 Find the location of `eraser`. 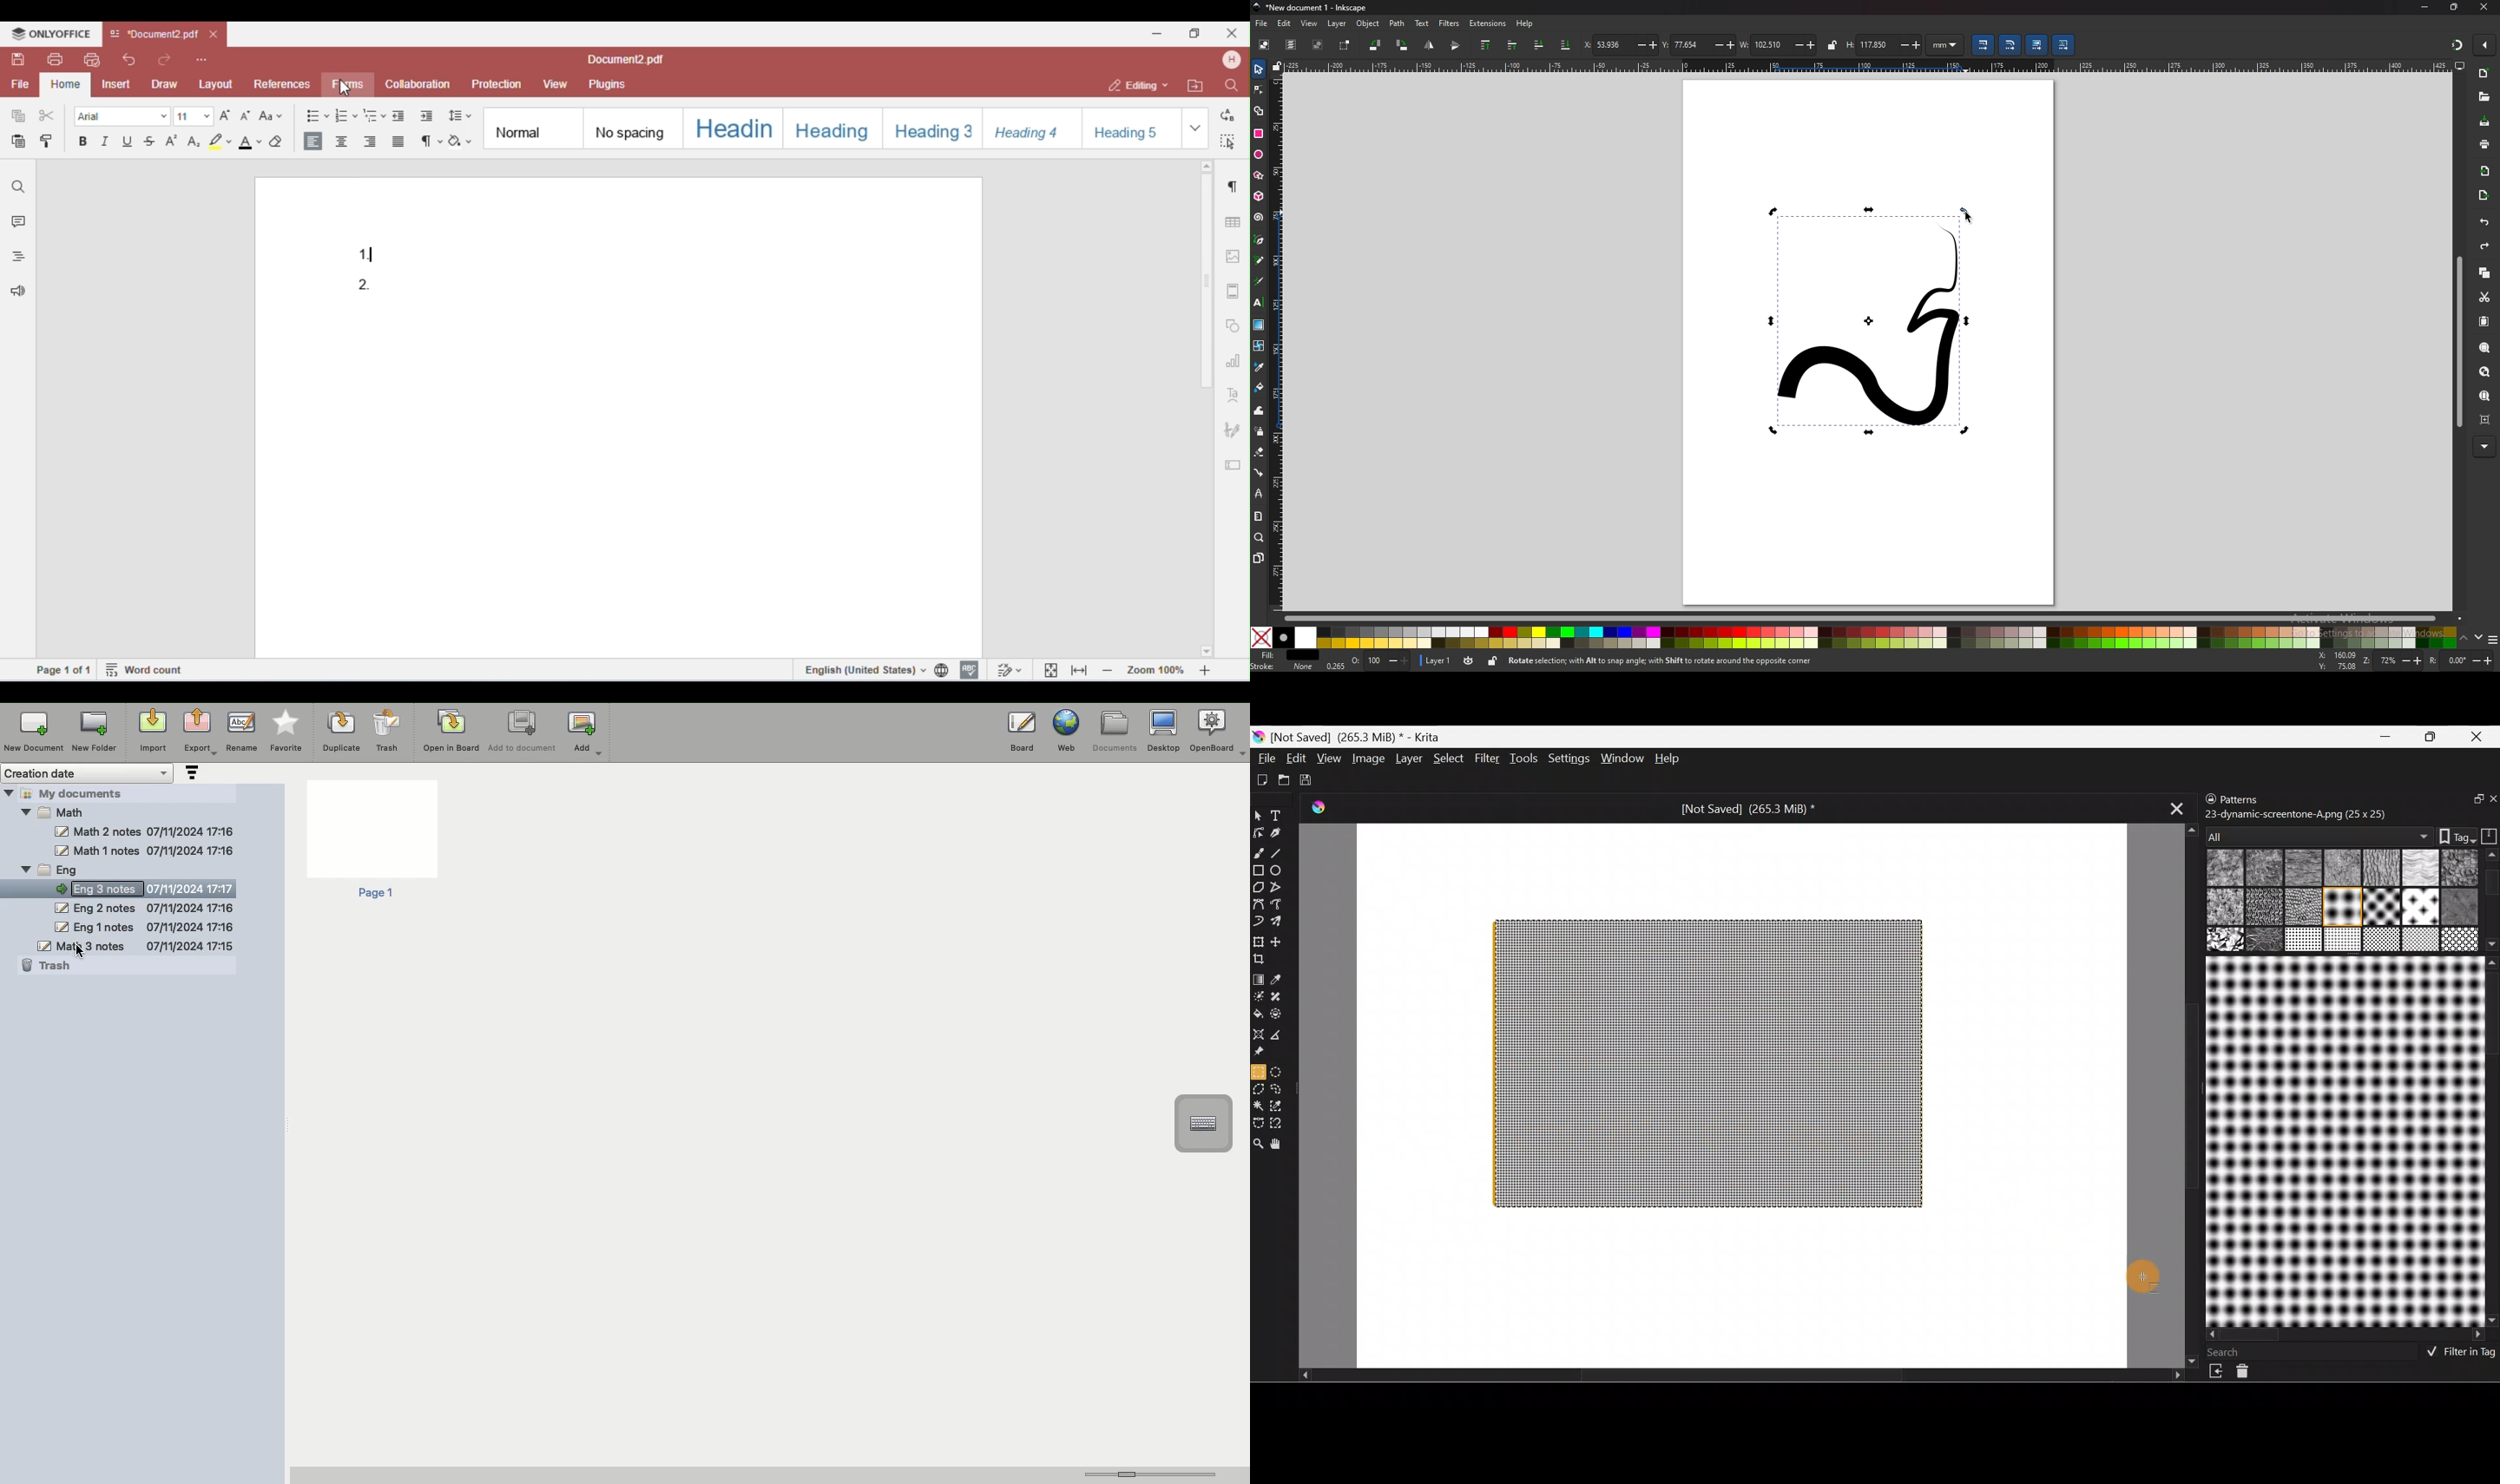

eraser is located at coordinates (1258, 452).